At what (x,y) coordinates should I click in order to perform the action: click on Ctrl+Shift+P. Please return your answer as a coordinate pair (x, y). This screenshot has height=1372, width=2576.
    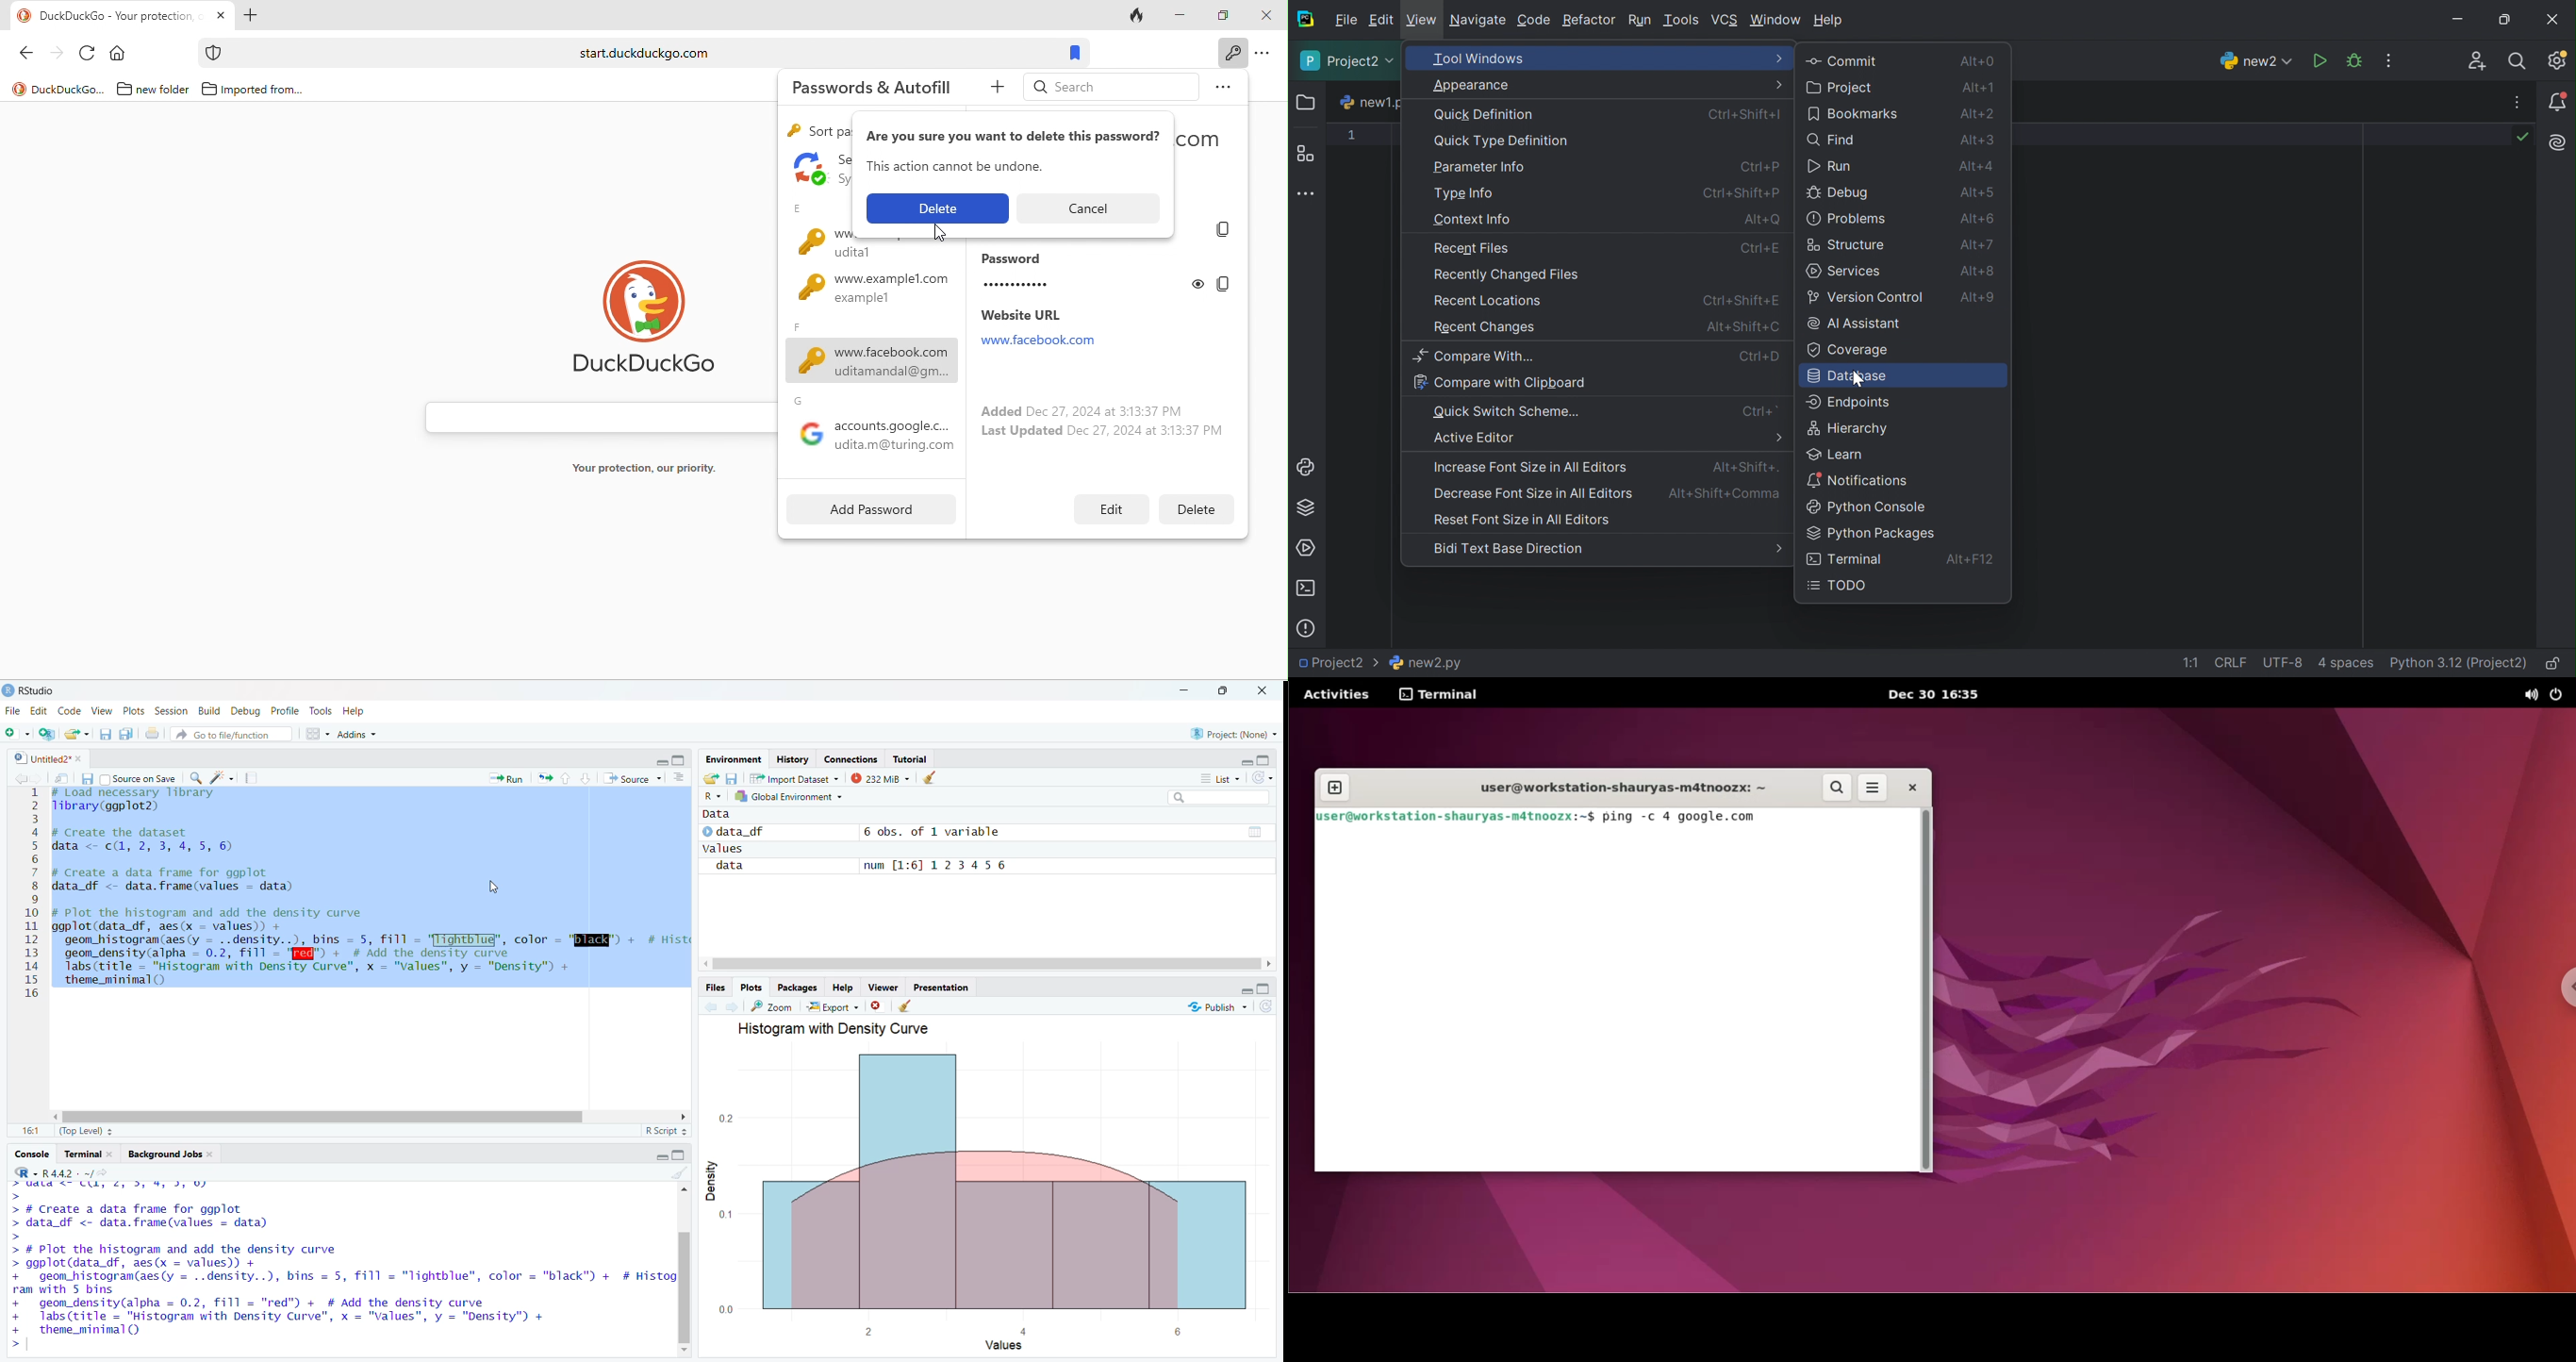
    Looking at the image, I should click on (1740, 193).